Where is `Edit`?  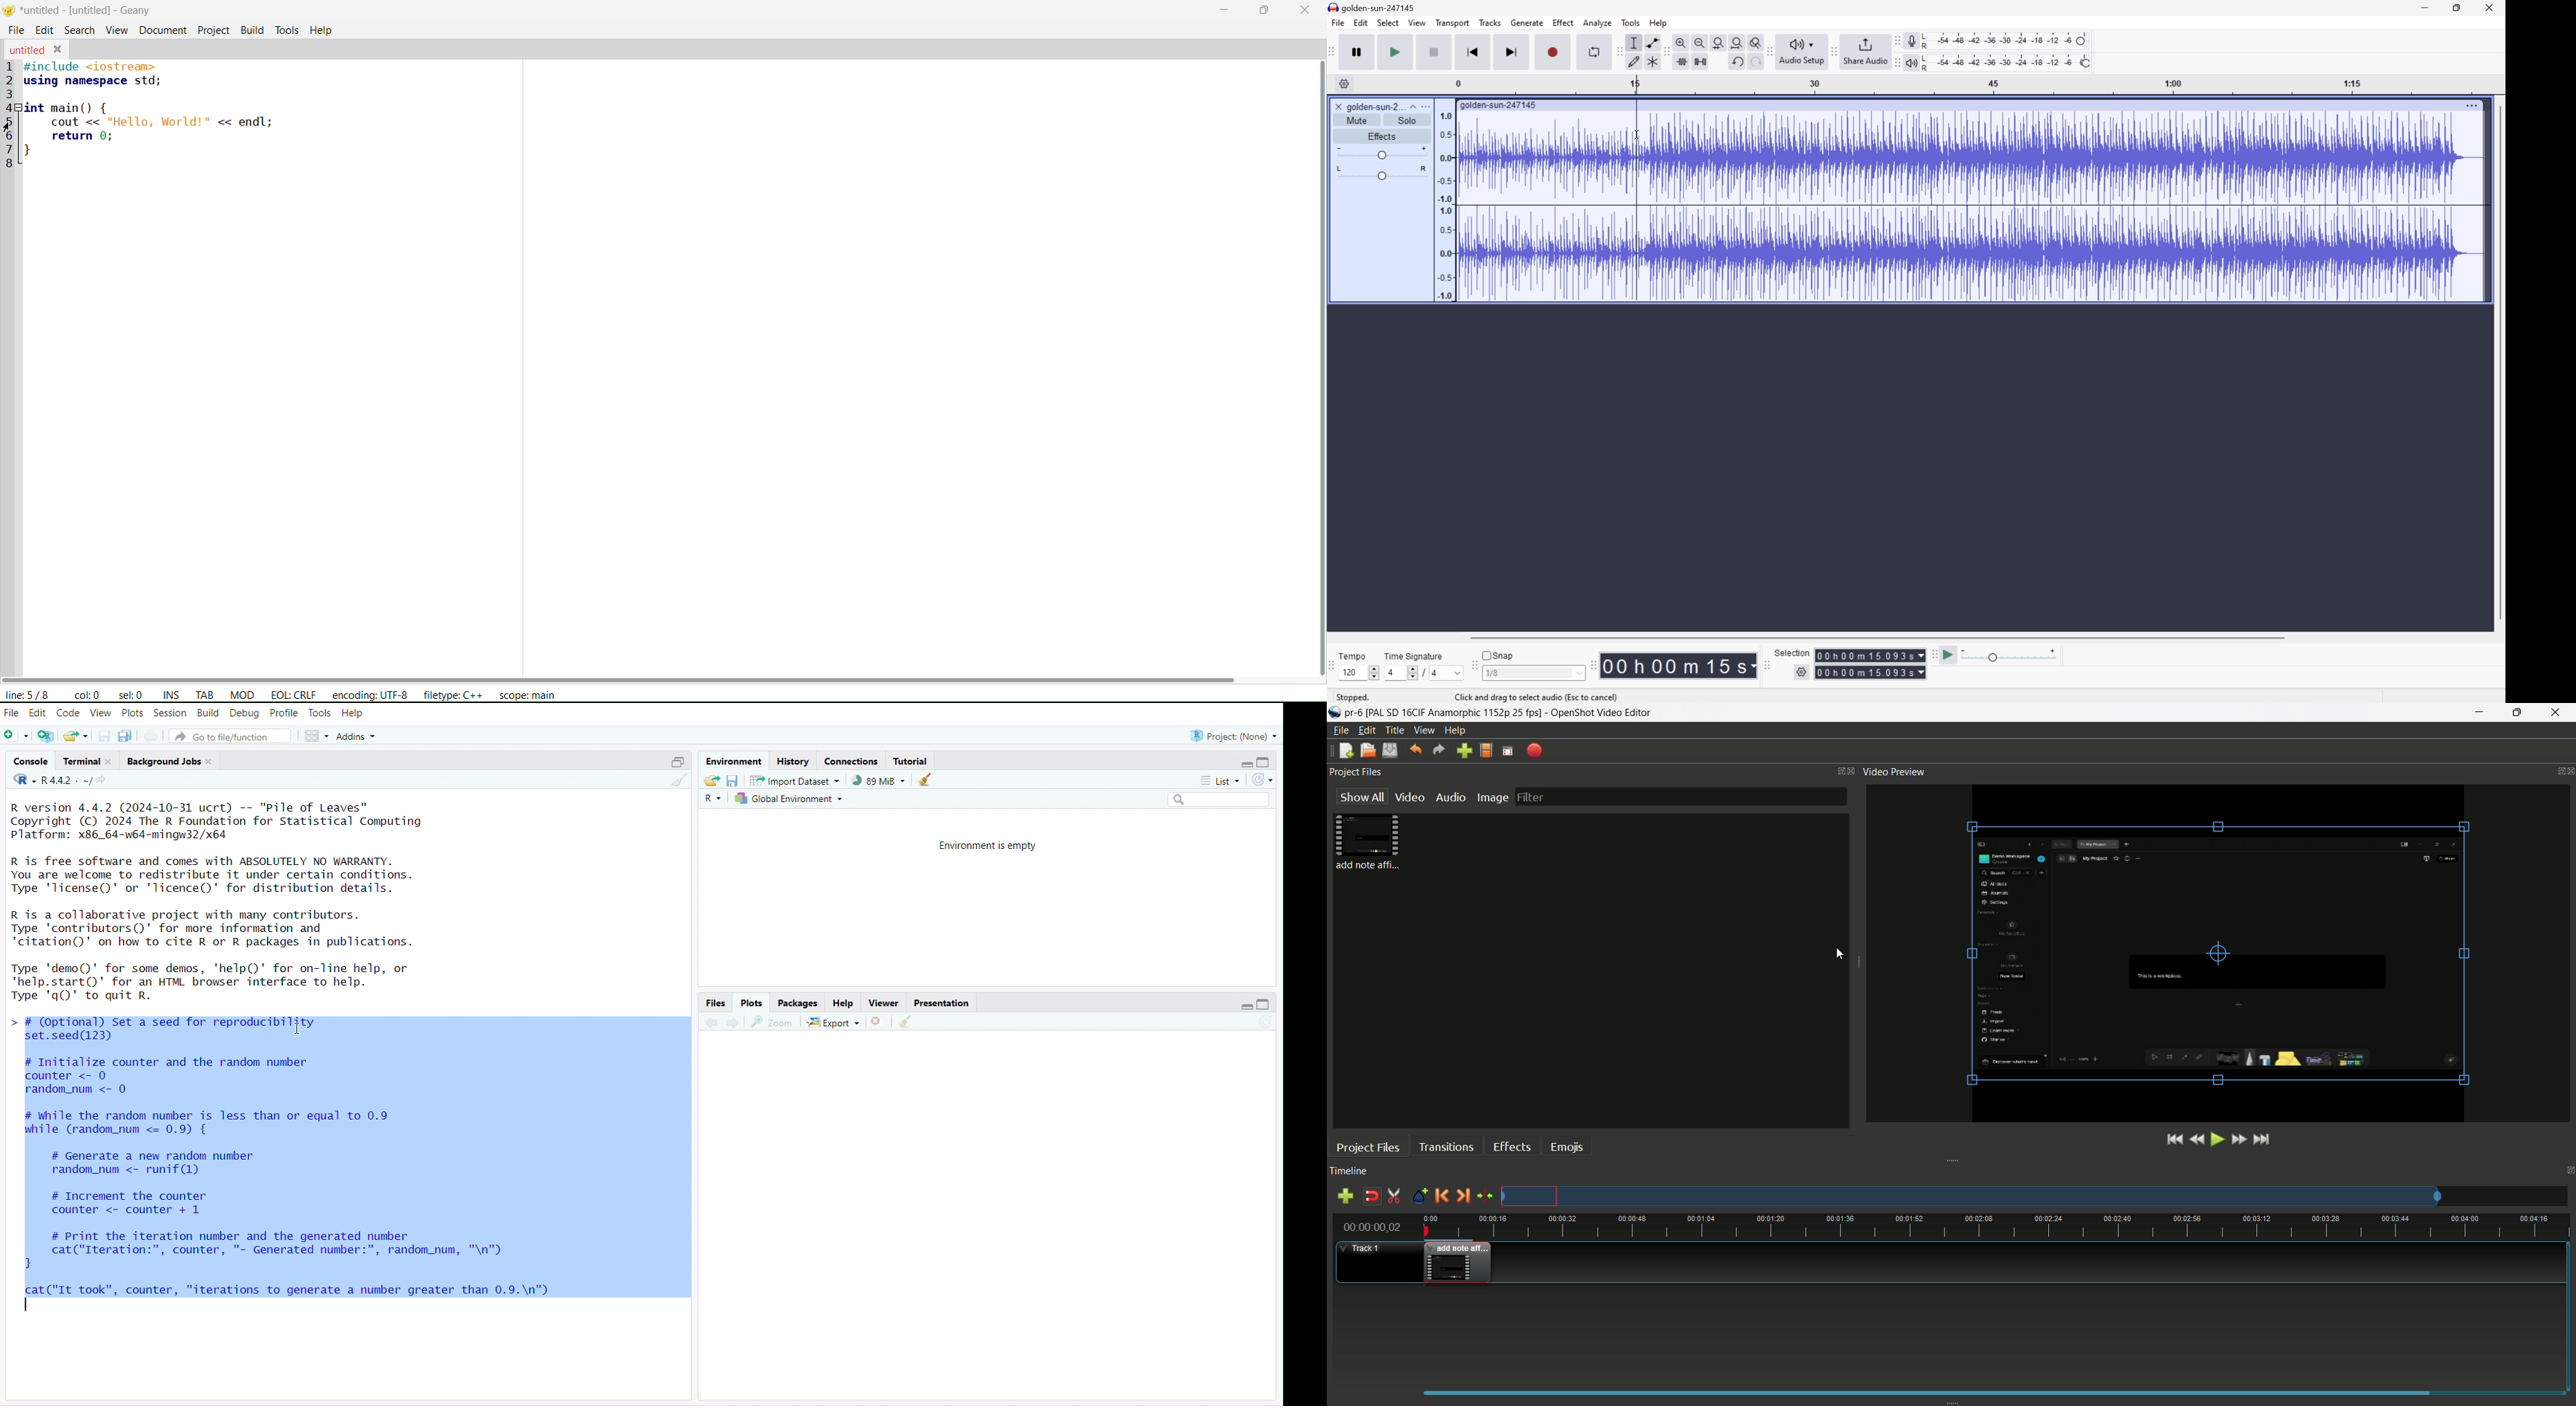 Edit is located at coordinates (1361, 23).